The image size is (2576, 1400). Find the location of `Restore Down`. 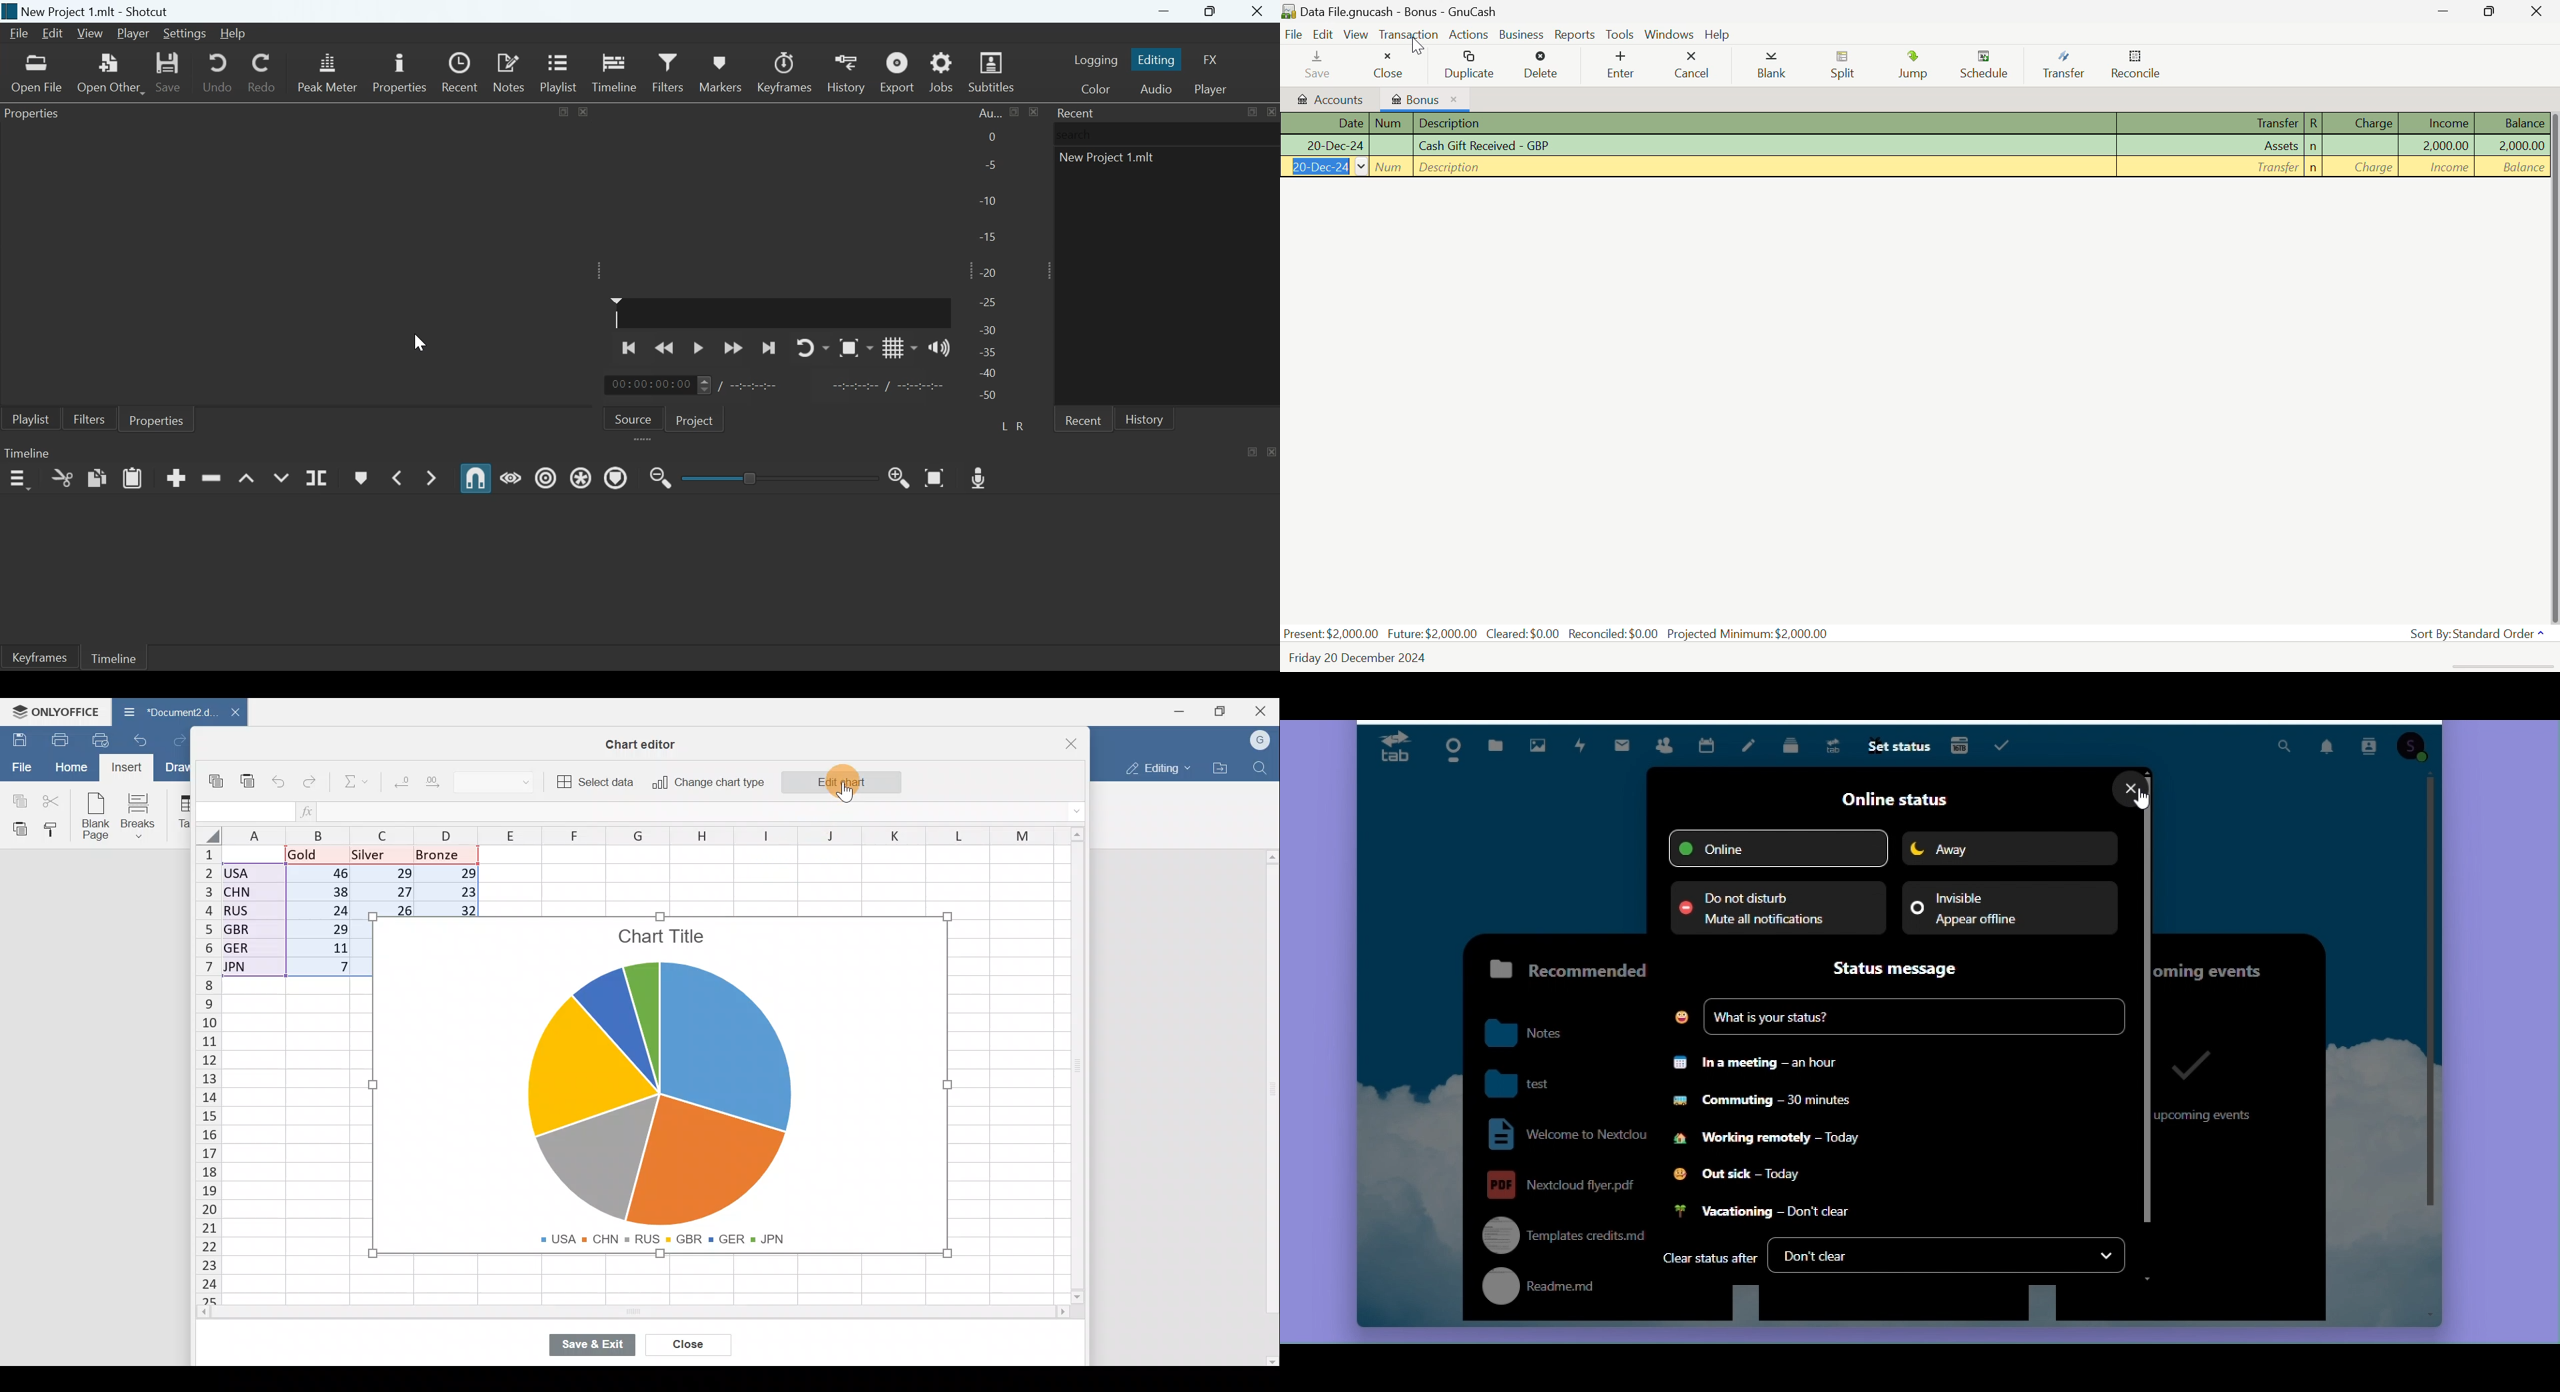

Restore Down is located at coordinates (2446, 11).